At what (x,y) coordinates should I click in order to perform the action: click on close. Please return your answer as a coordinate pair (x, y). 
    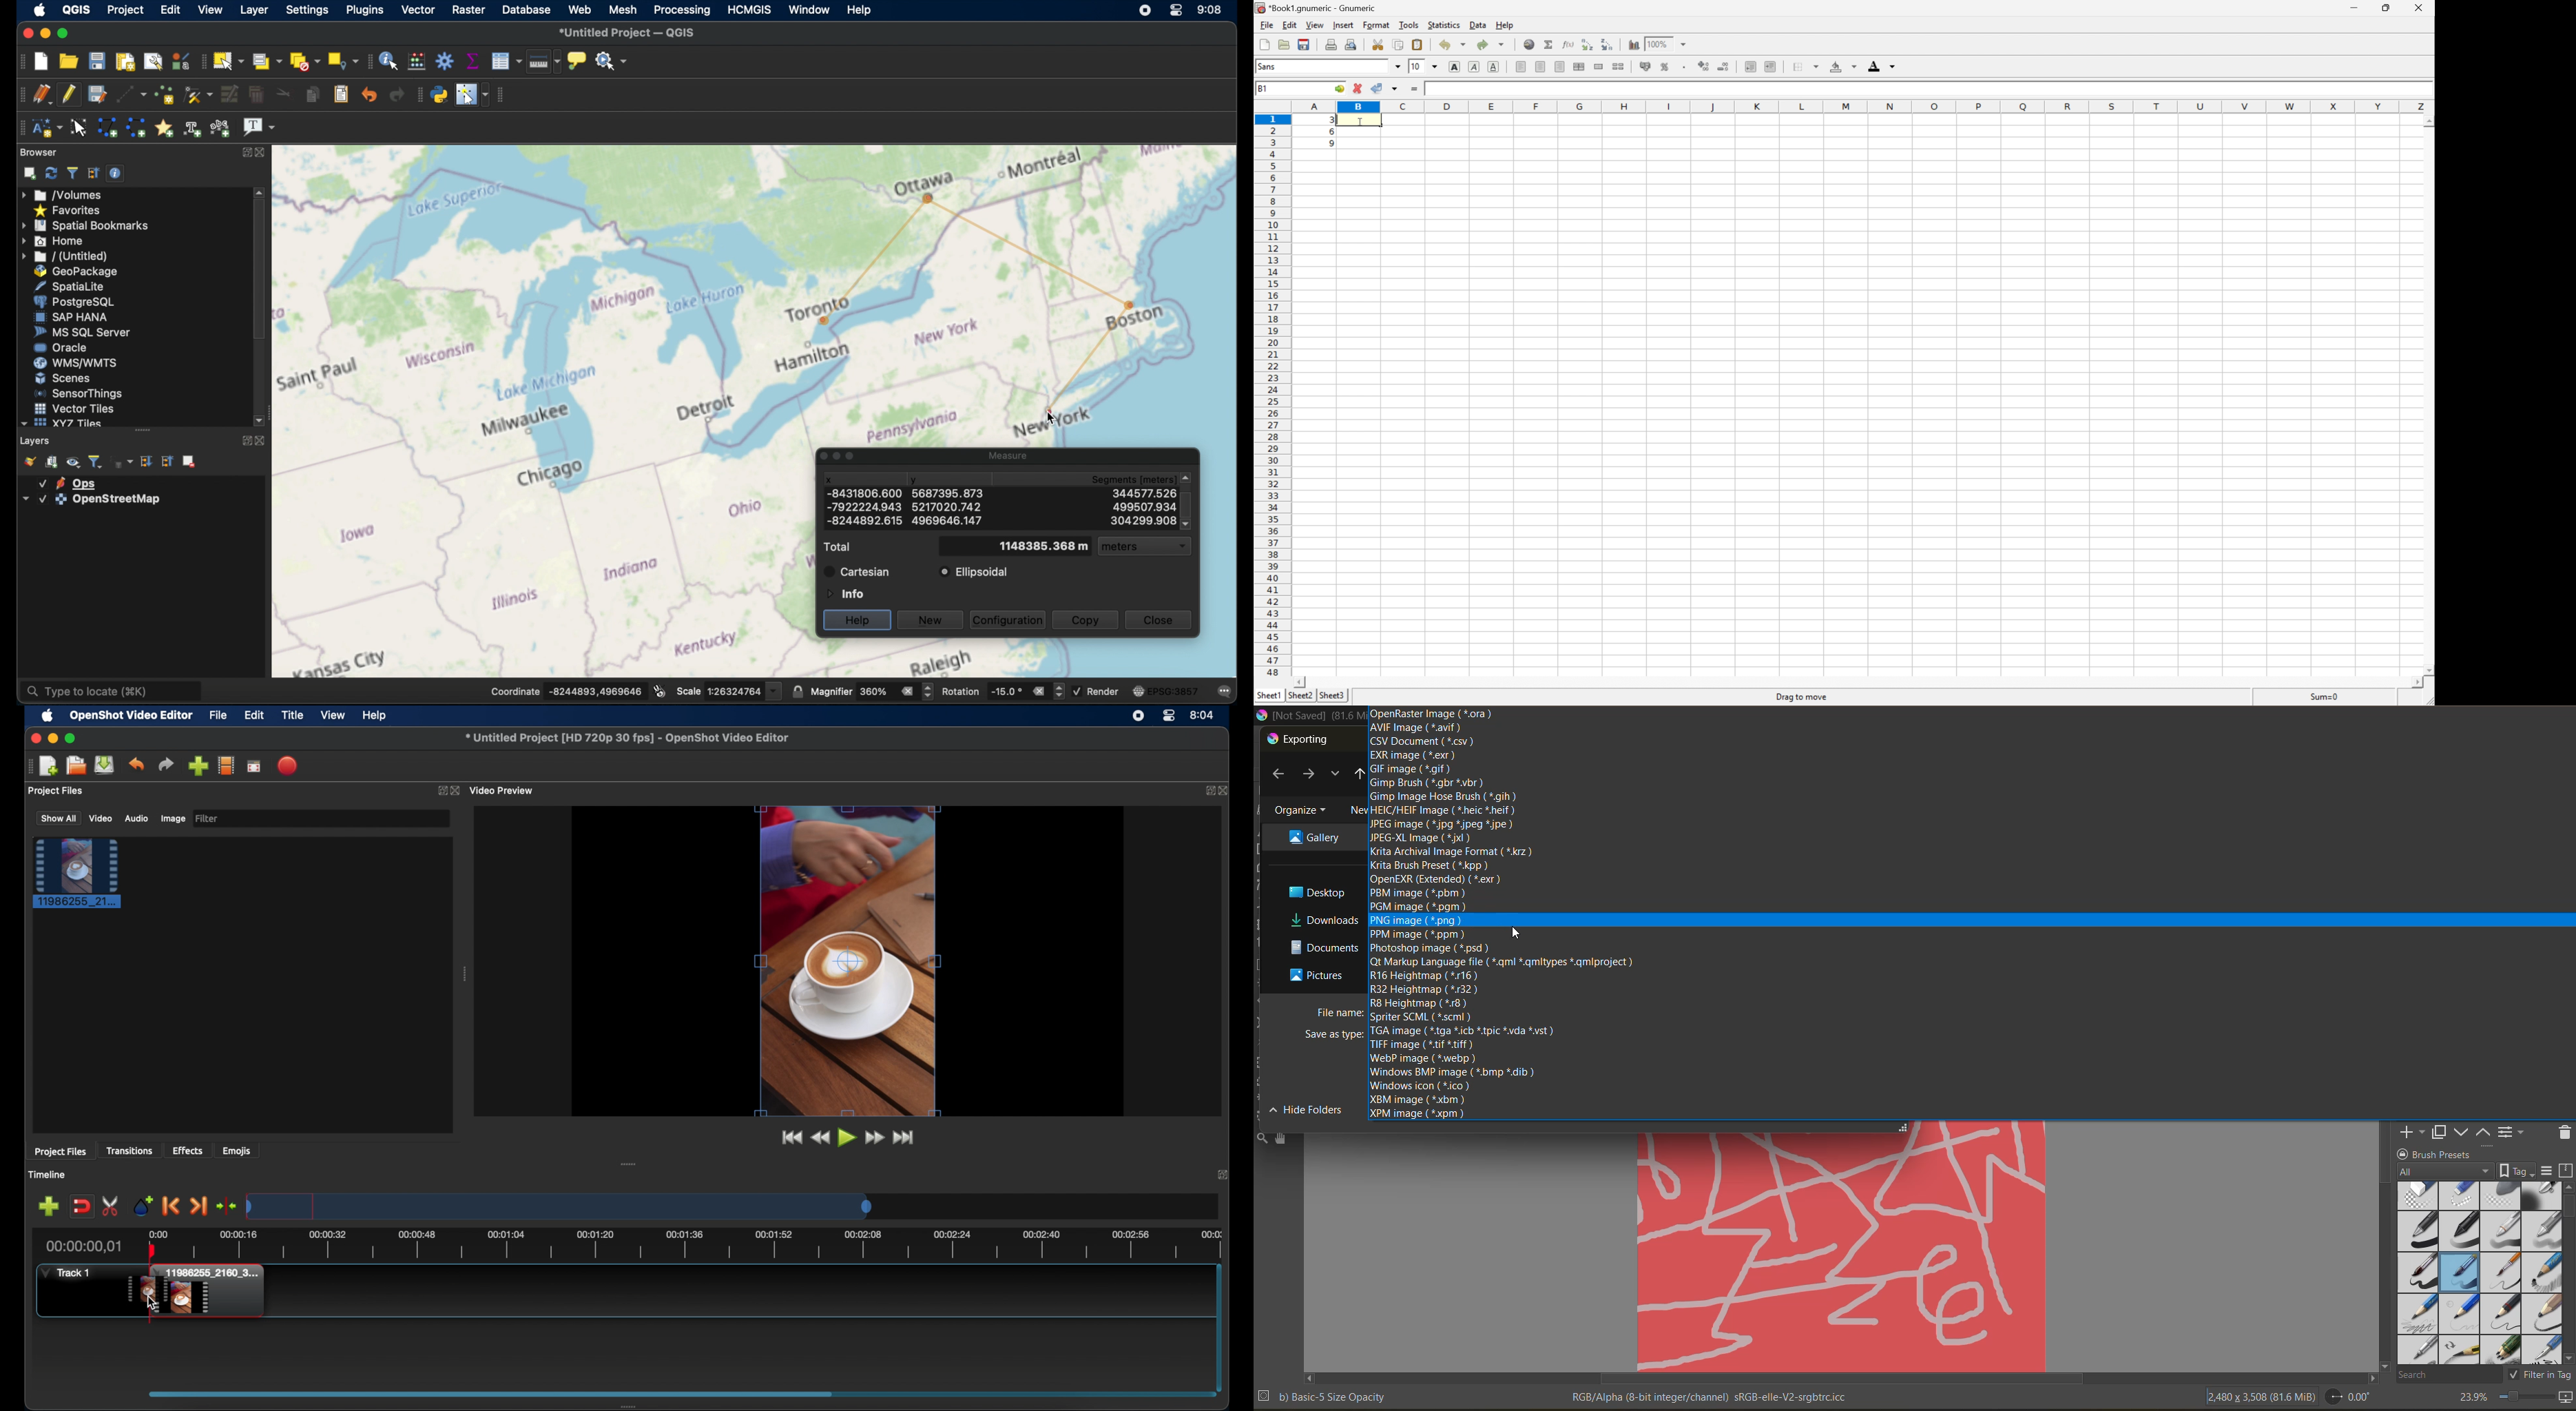
    Looking at the image, I should click on (264, 152).